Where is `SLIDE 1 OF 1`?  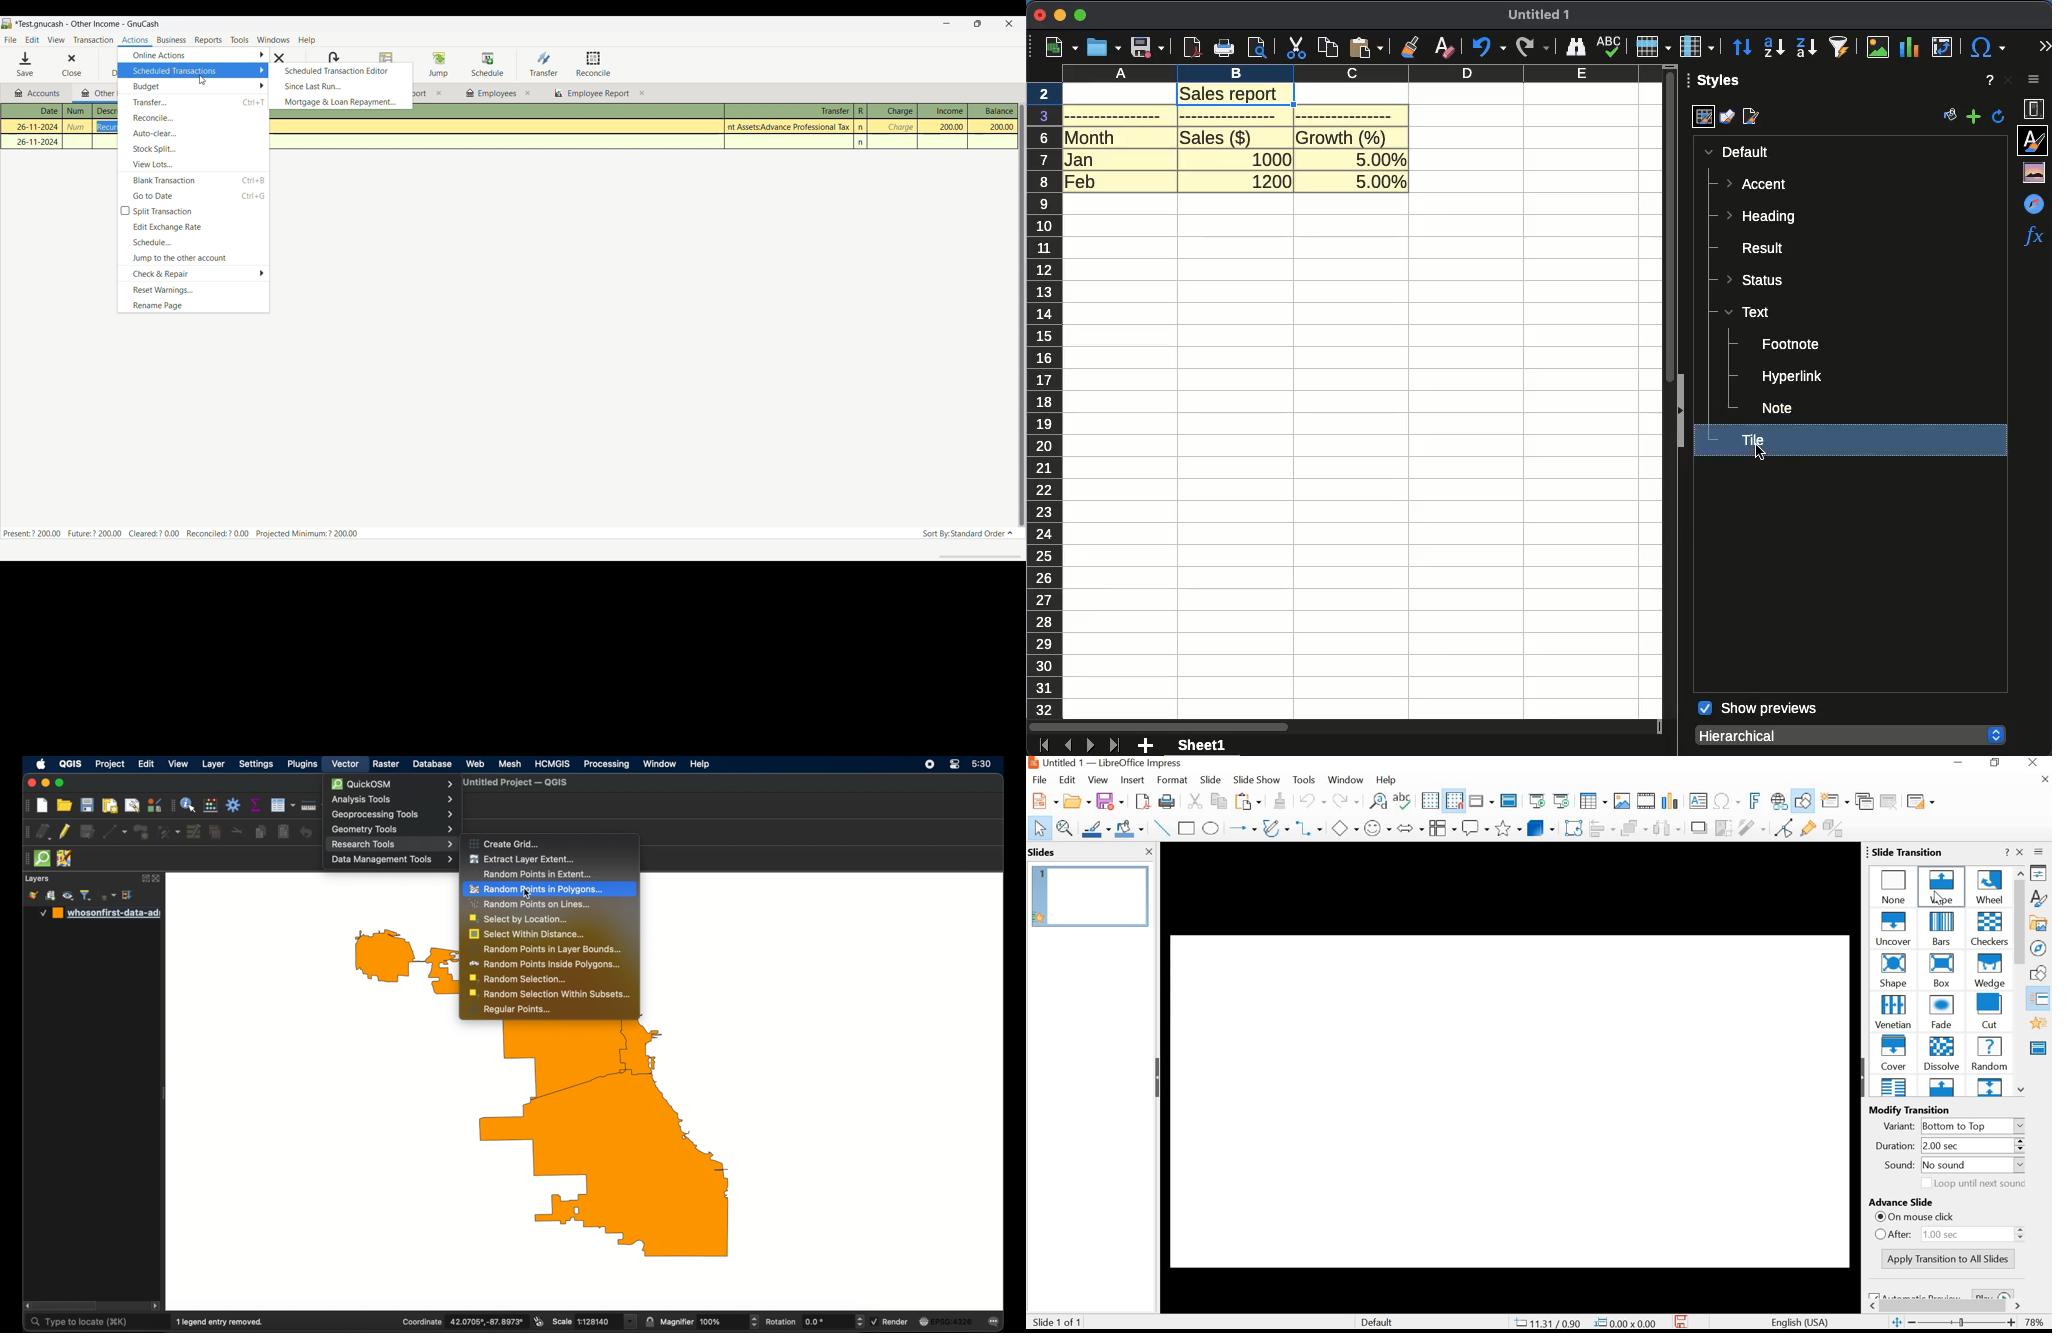 SLIDE 1 OF 1 is located at coordinates (1059, 1324).